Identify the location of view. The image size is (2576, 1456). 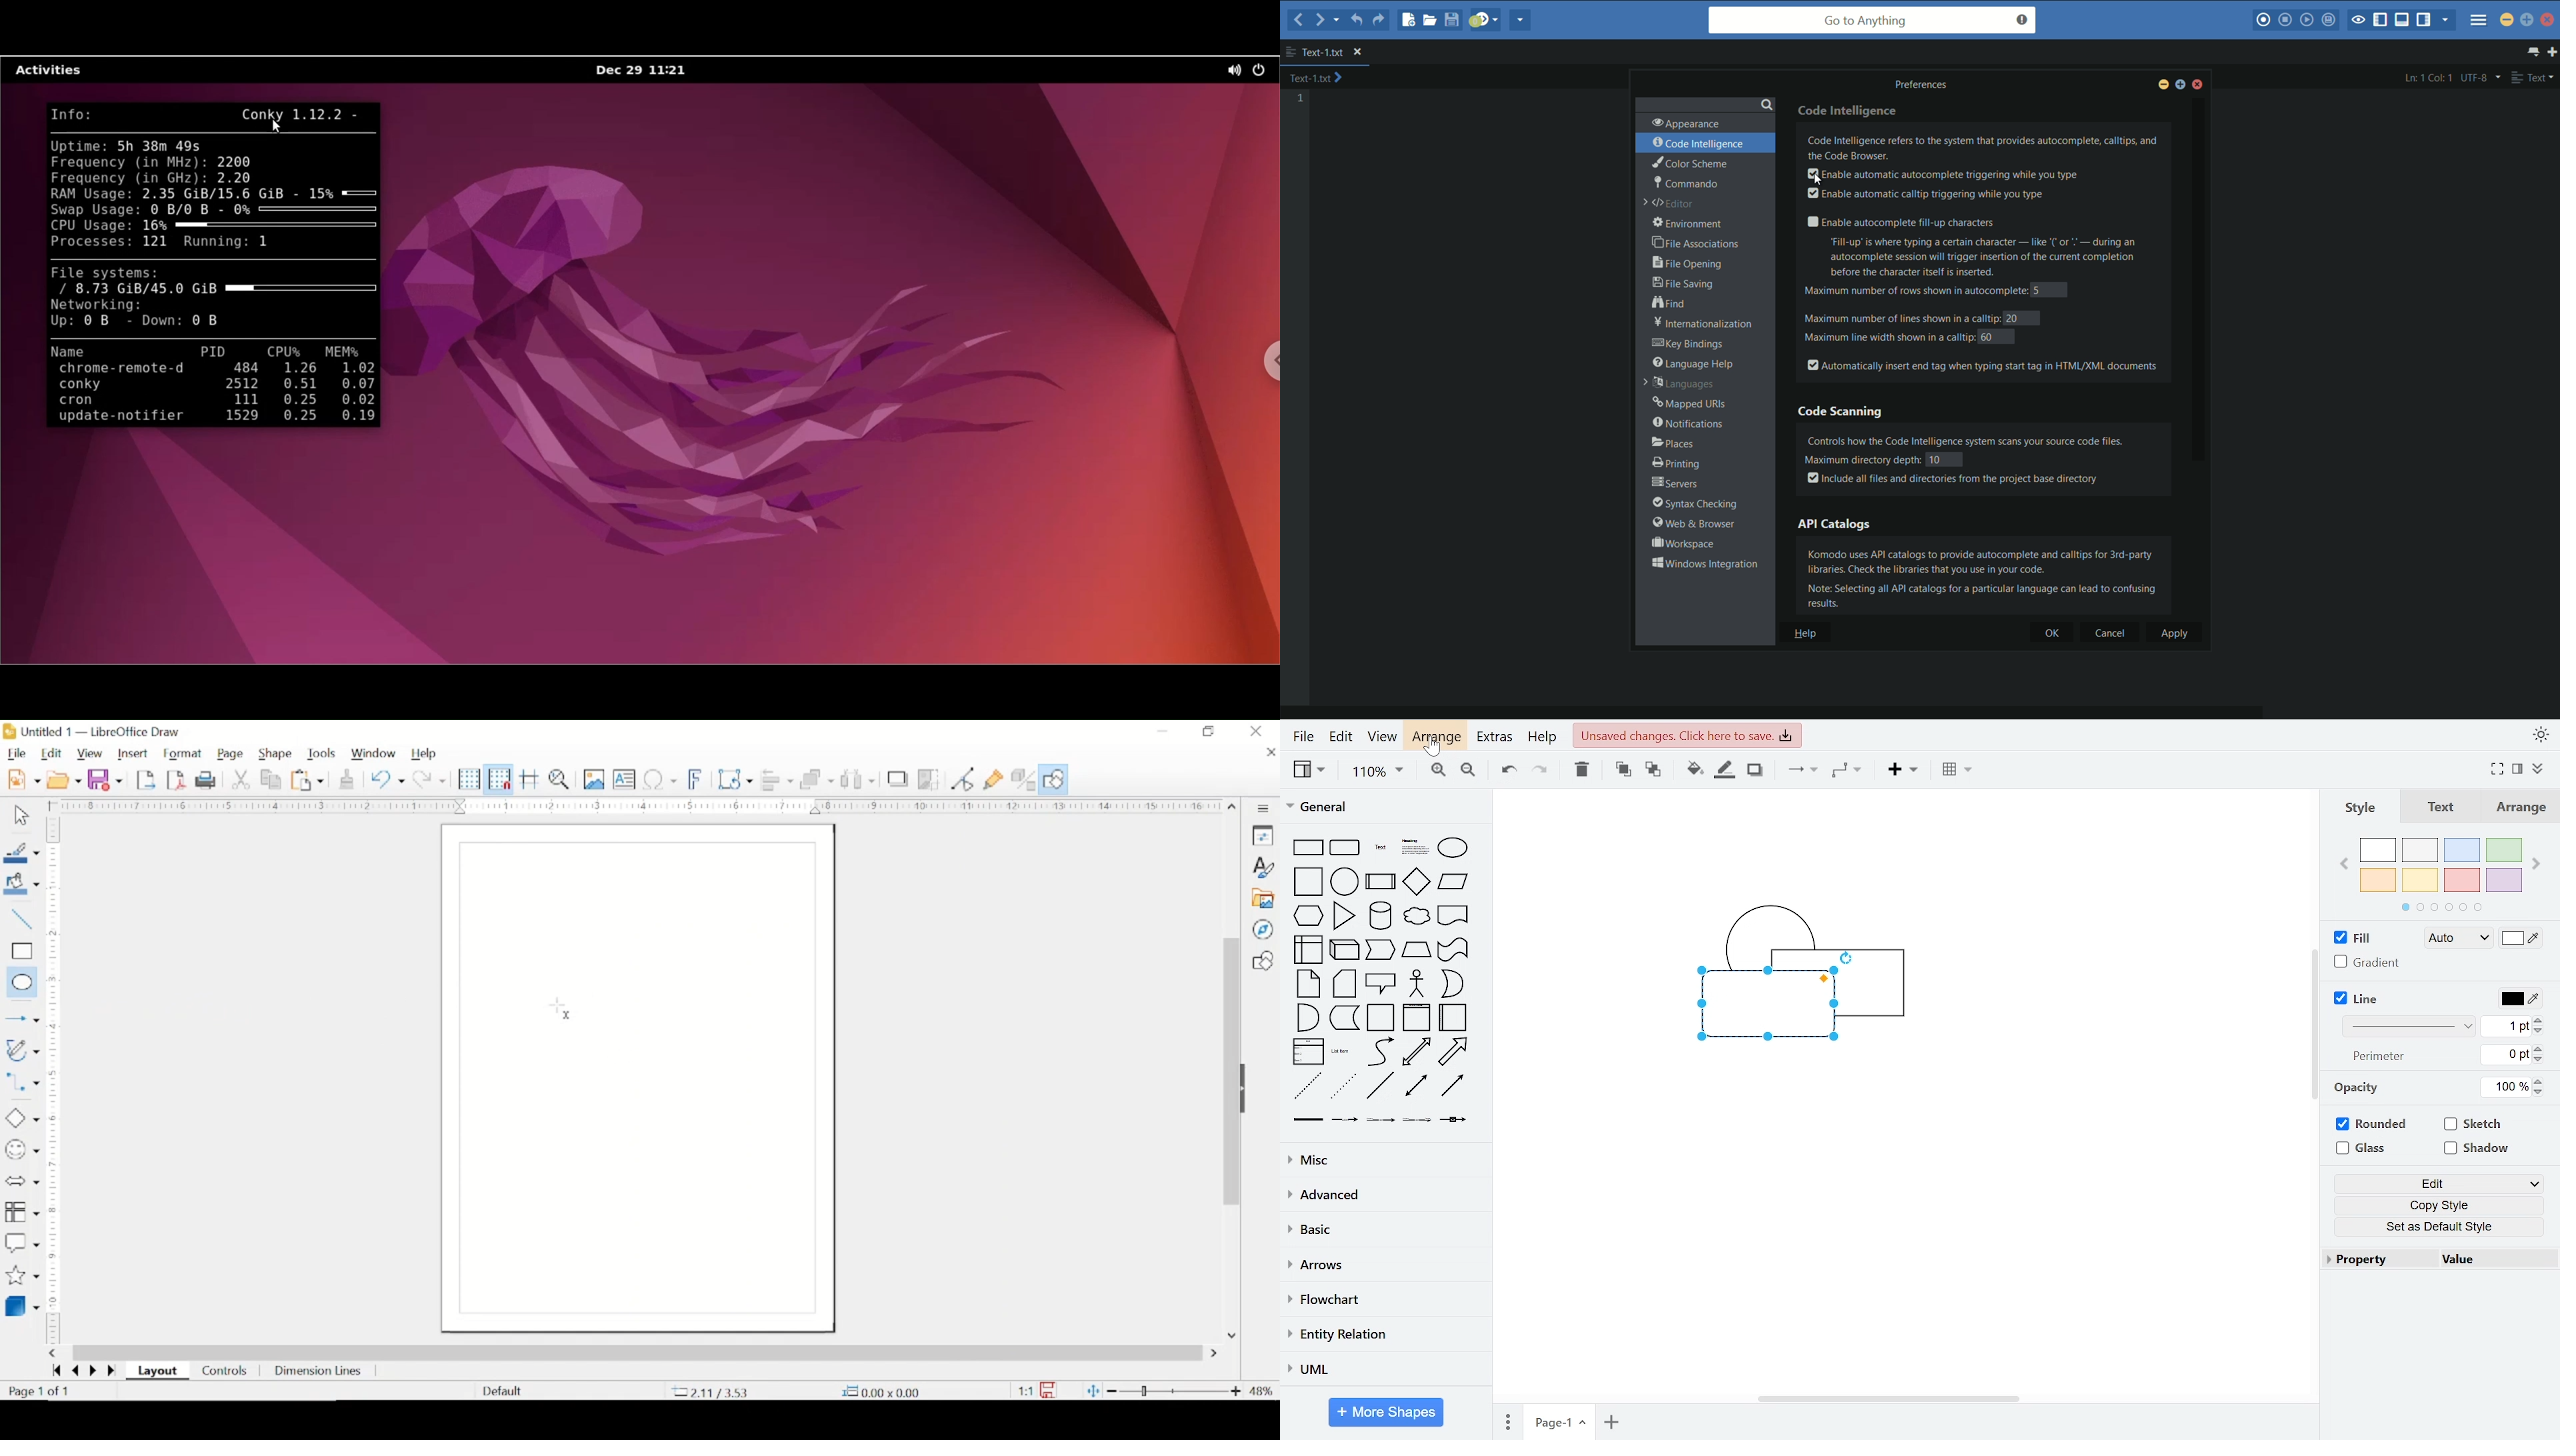
(1316, 772).